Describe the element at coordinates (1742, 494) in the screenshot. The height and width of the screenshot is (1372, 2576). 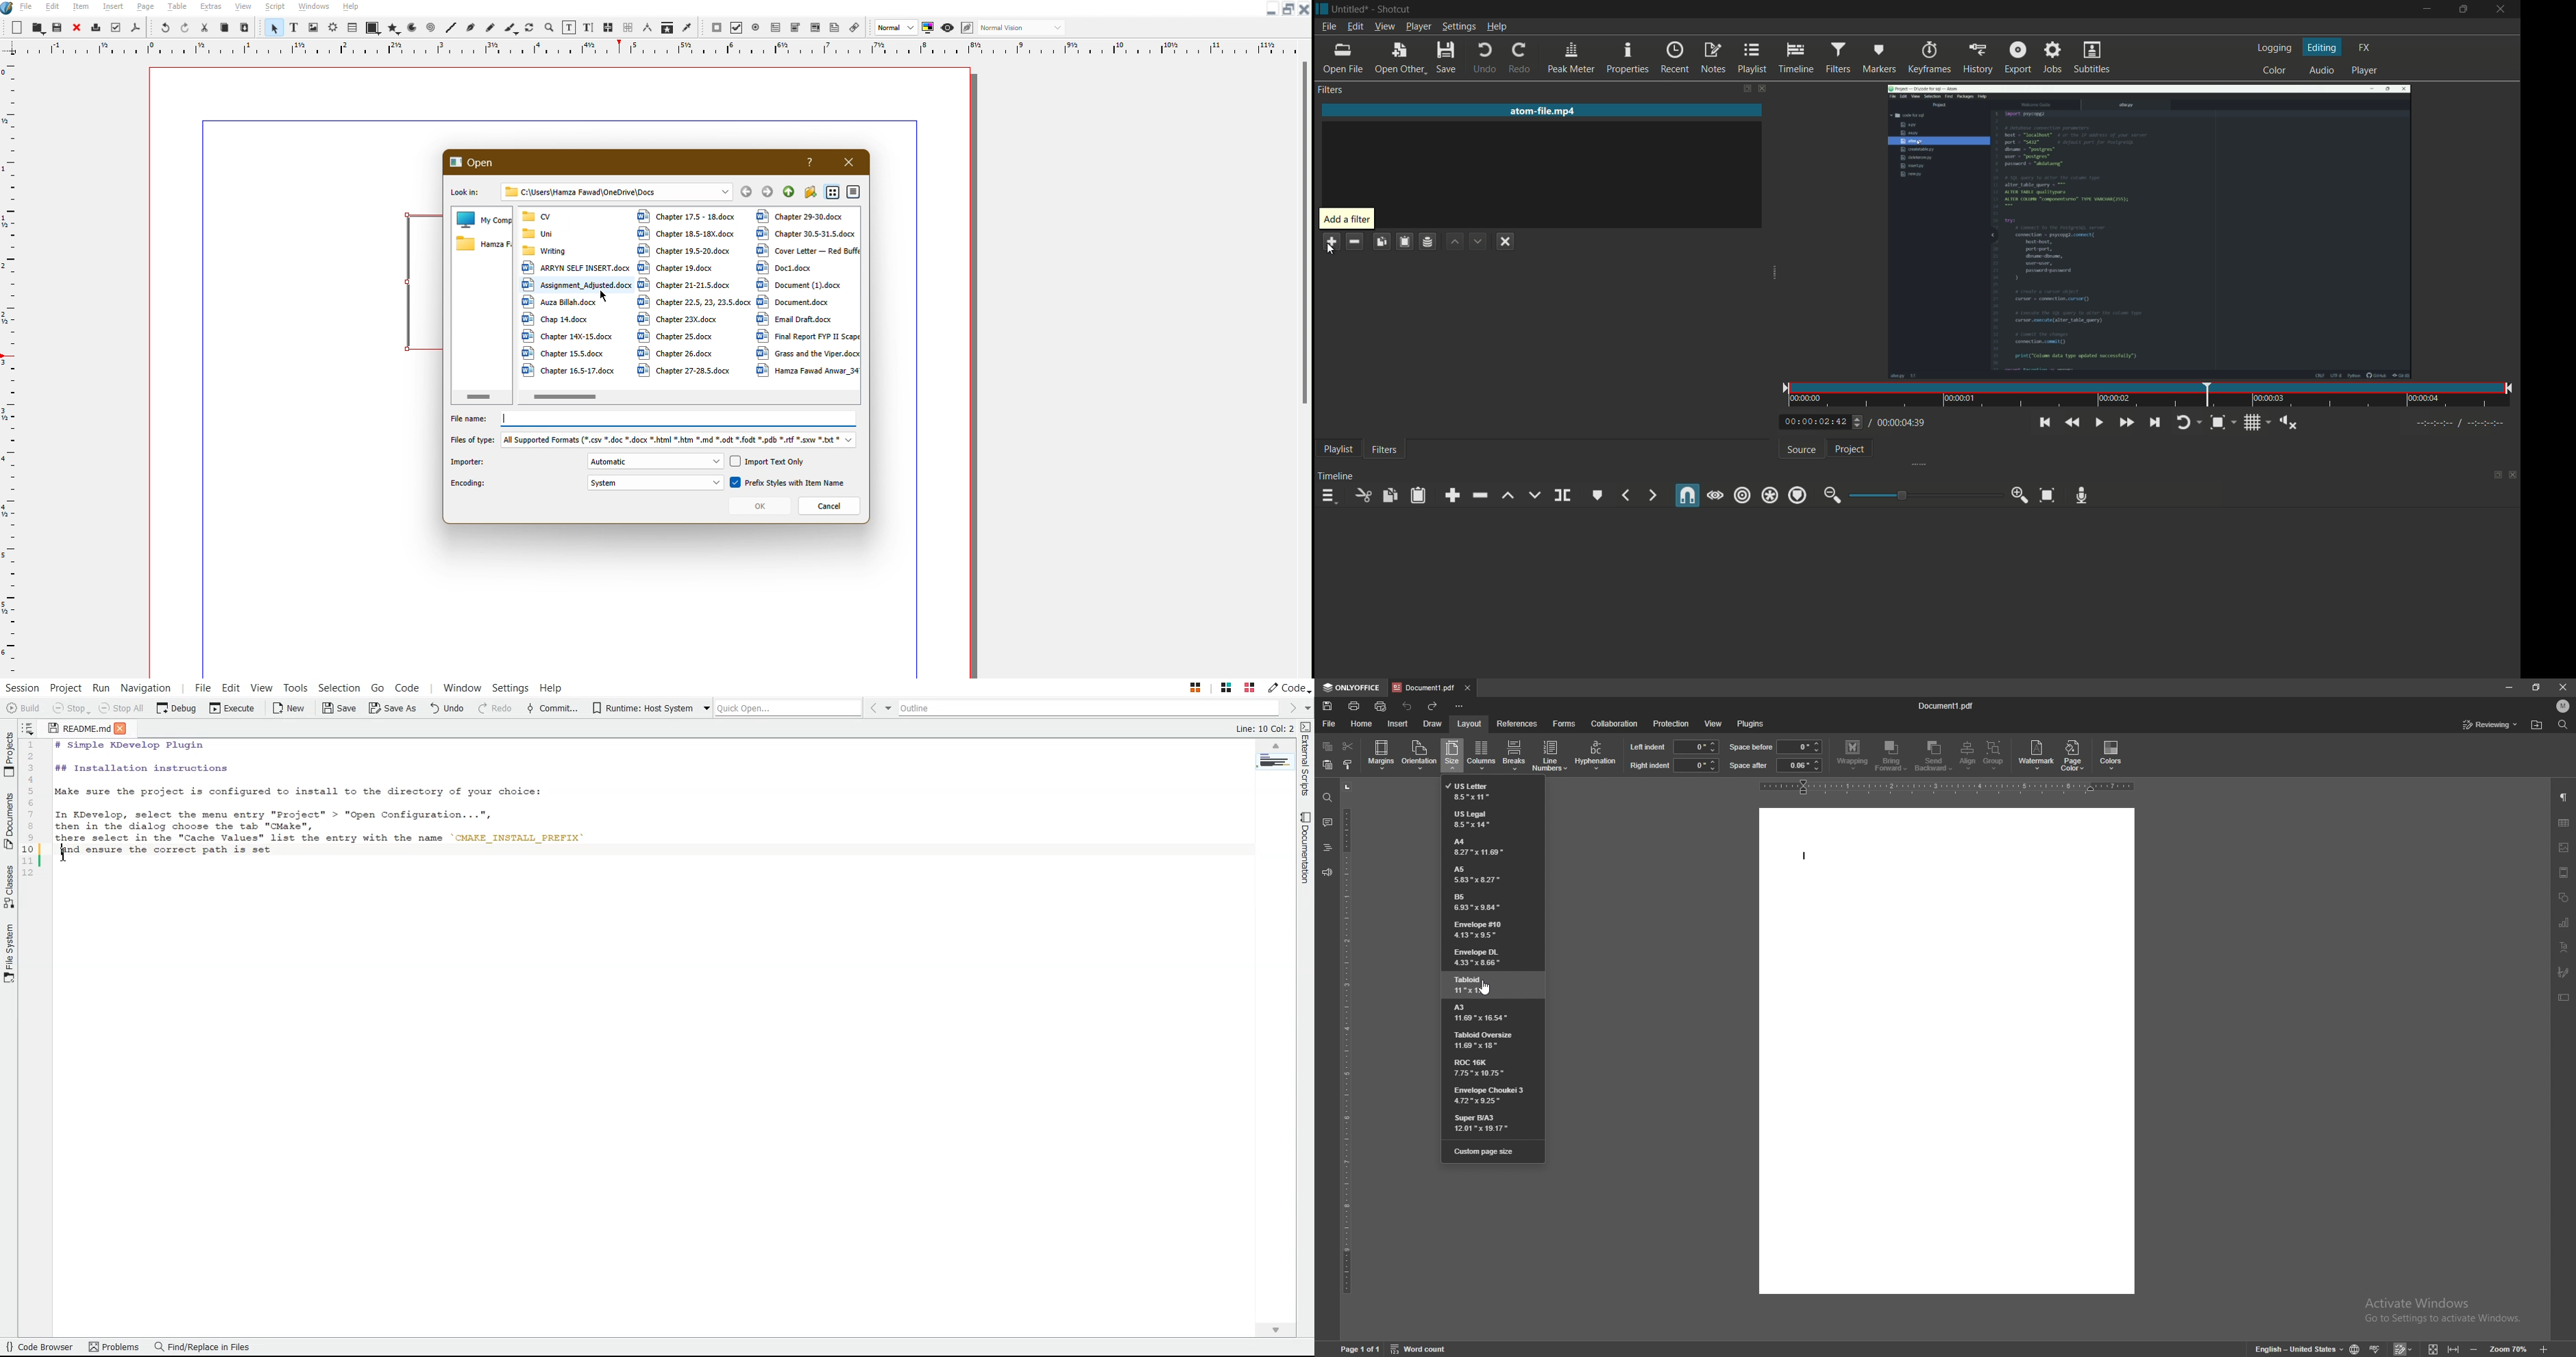
I see `ripple` at that location.